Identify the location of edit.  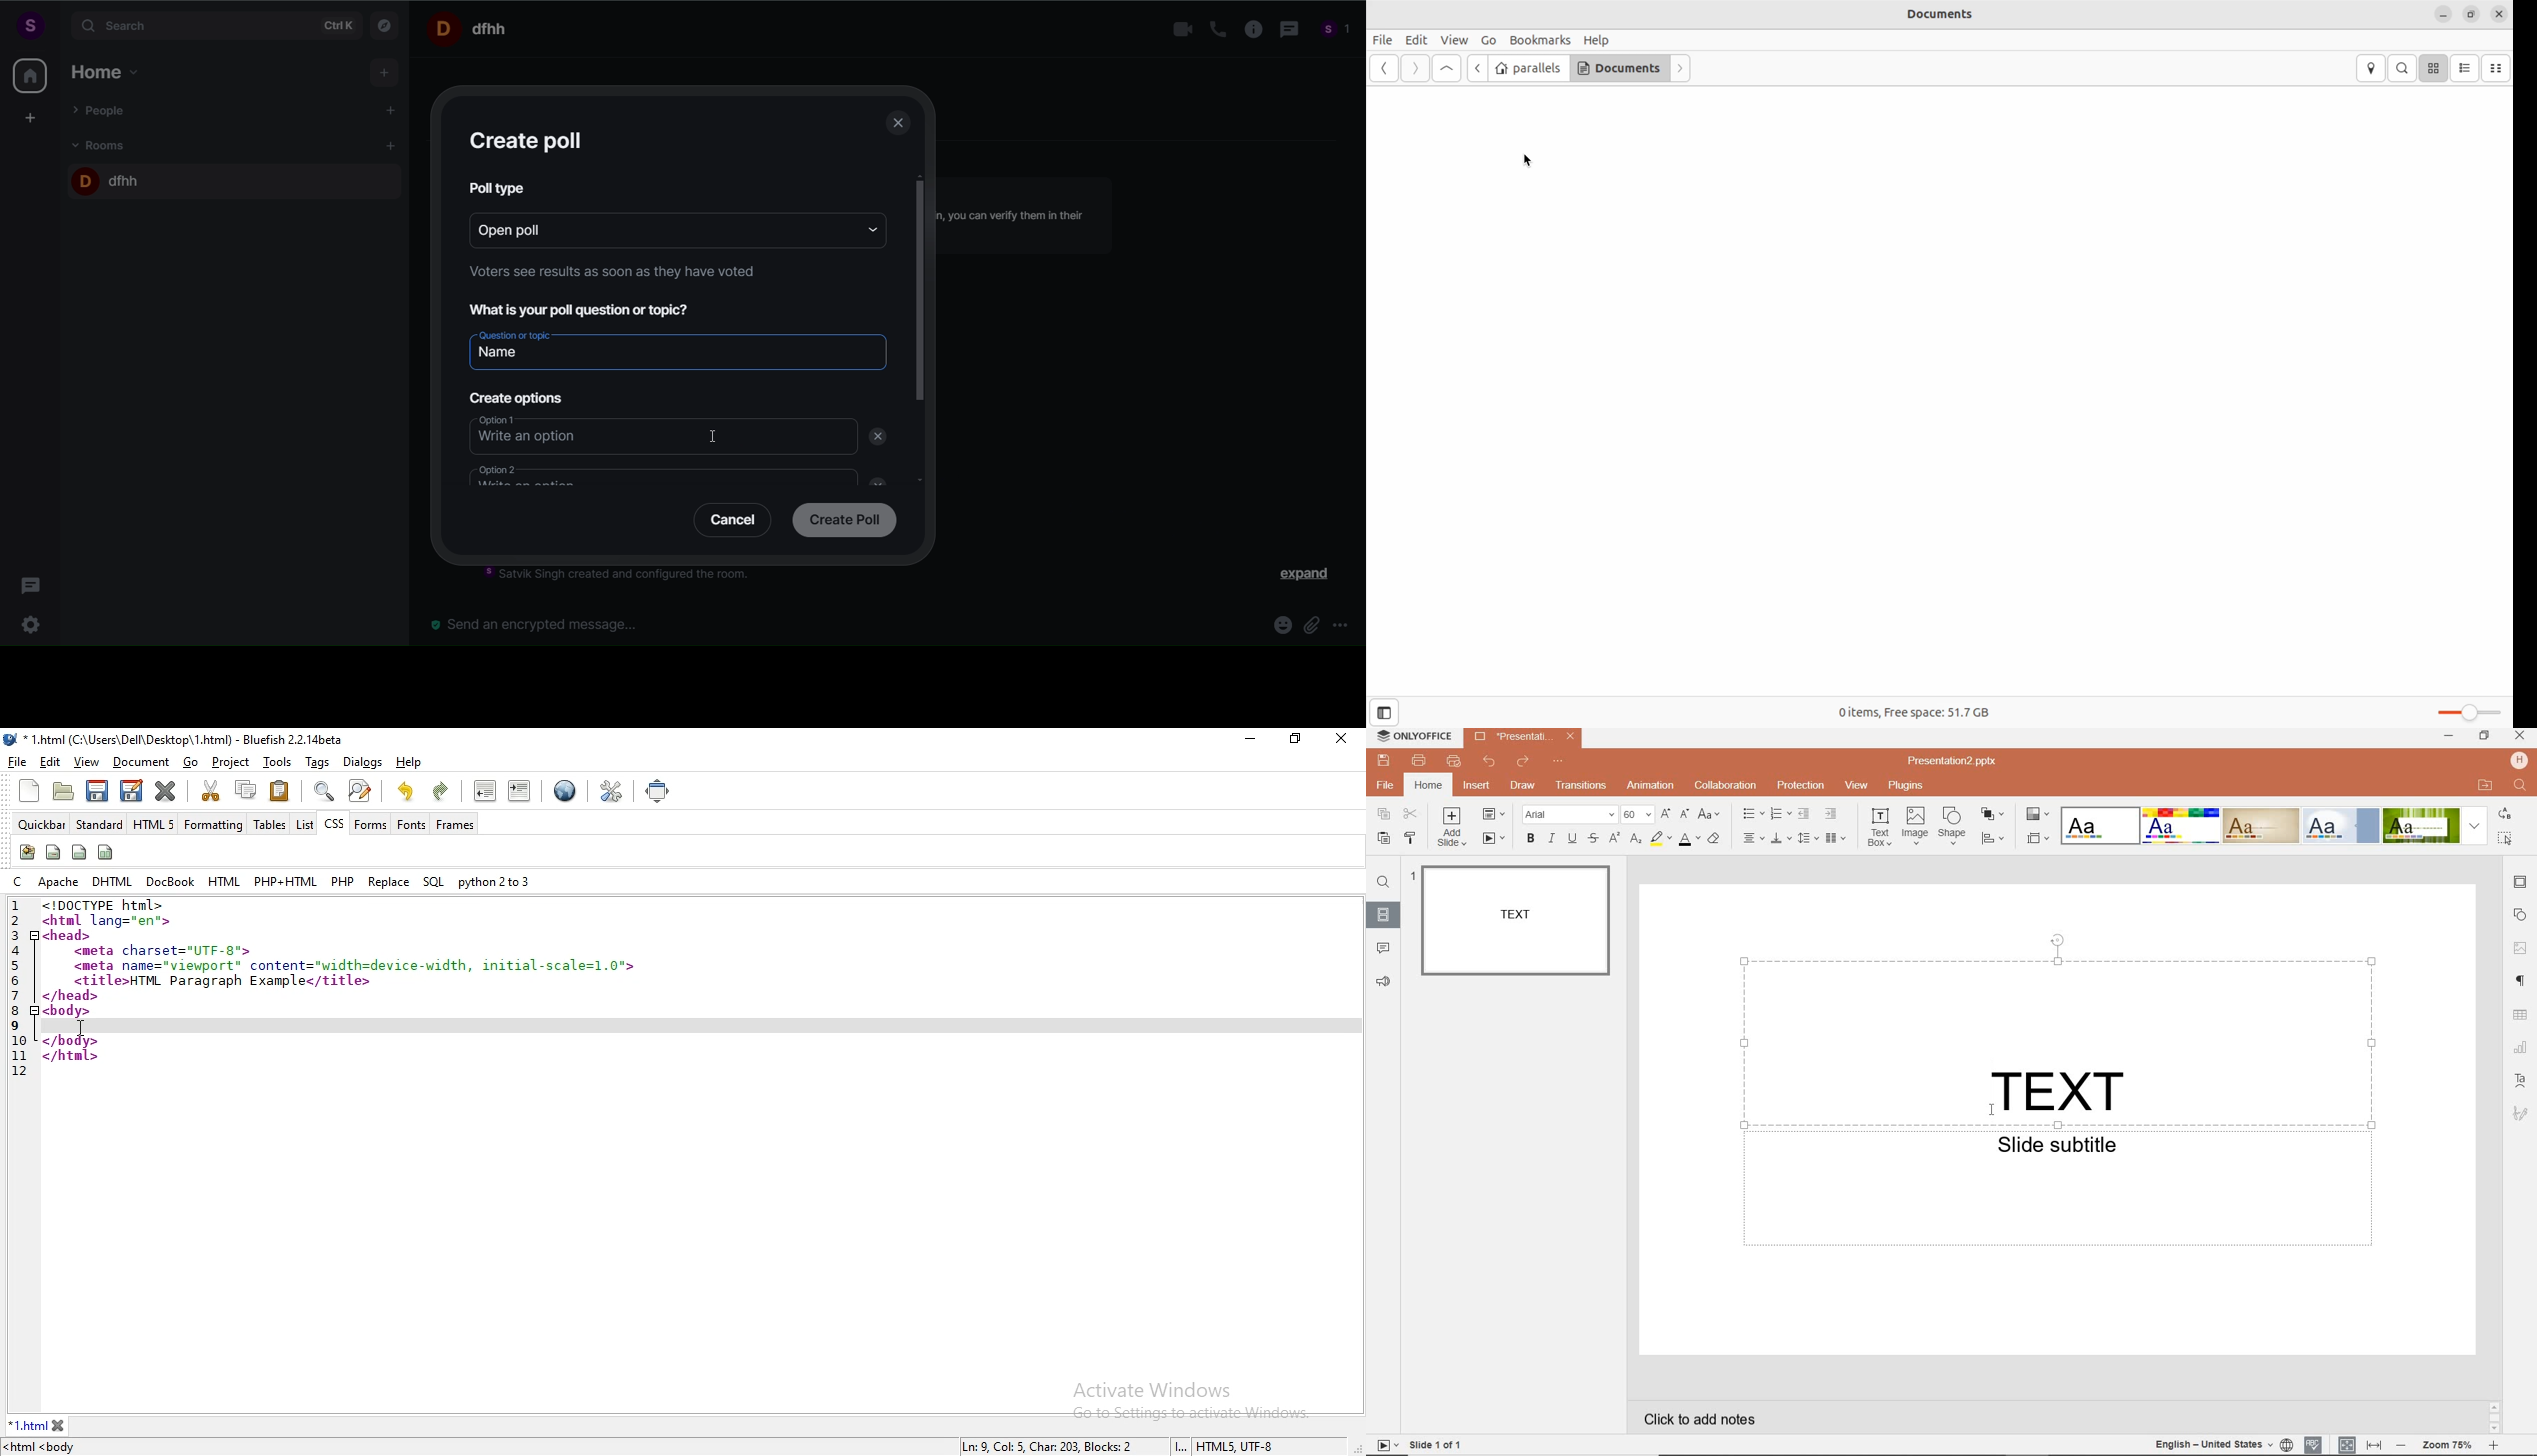
(51, 761).